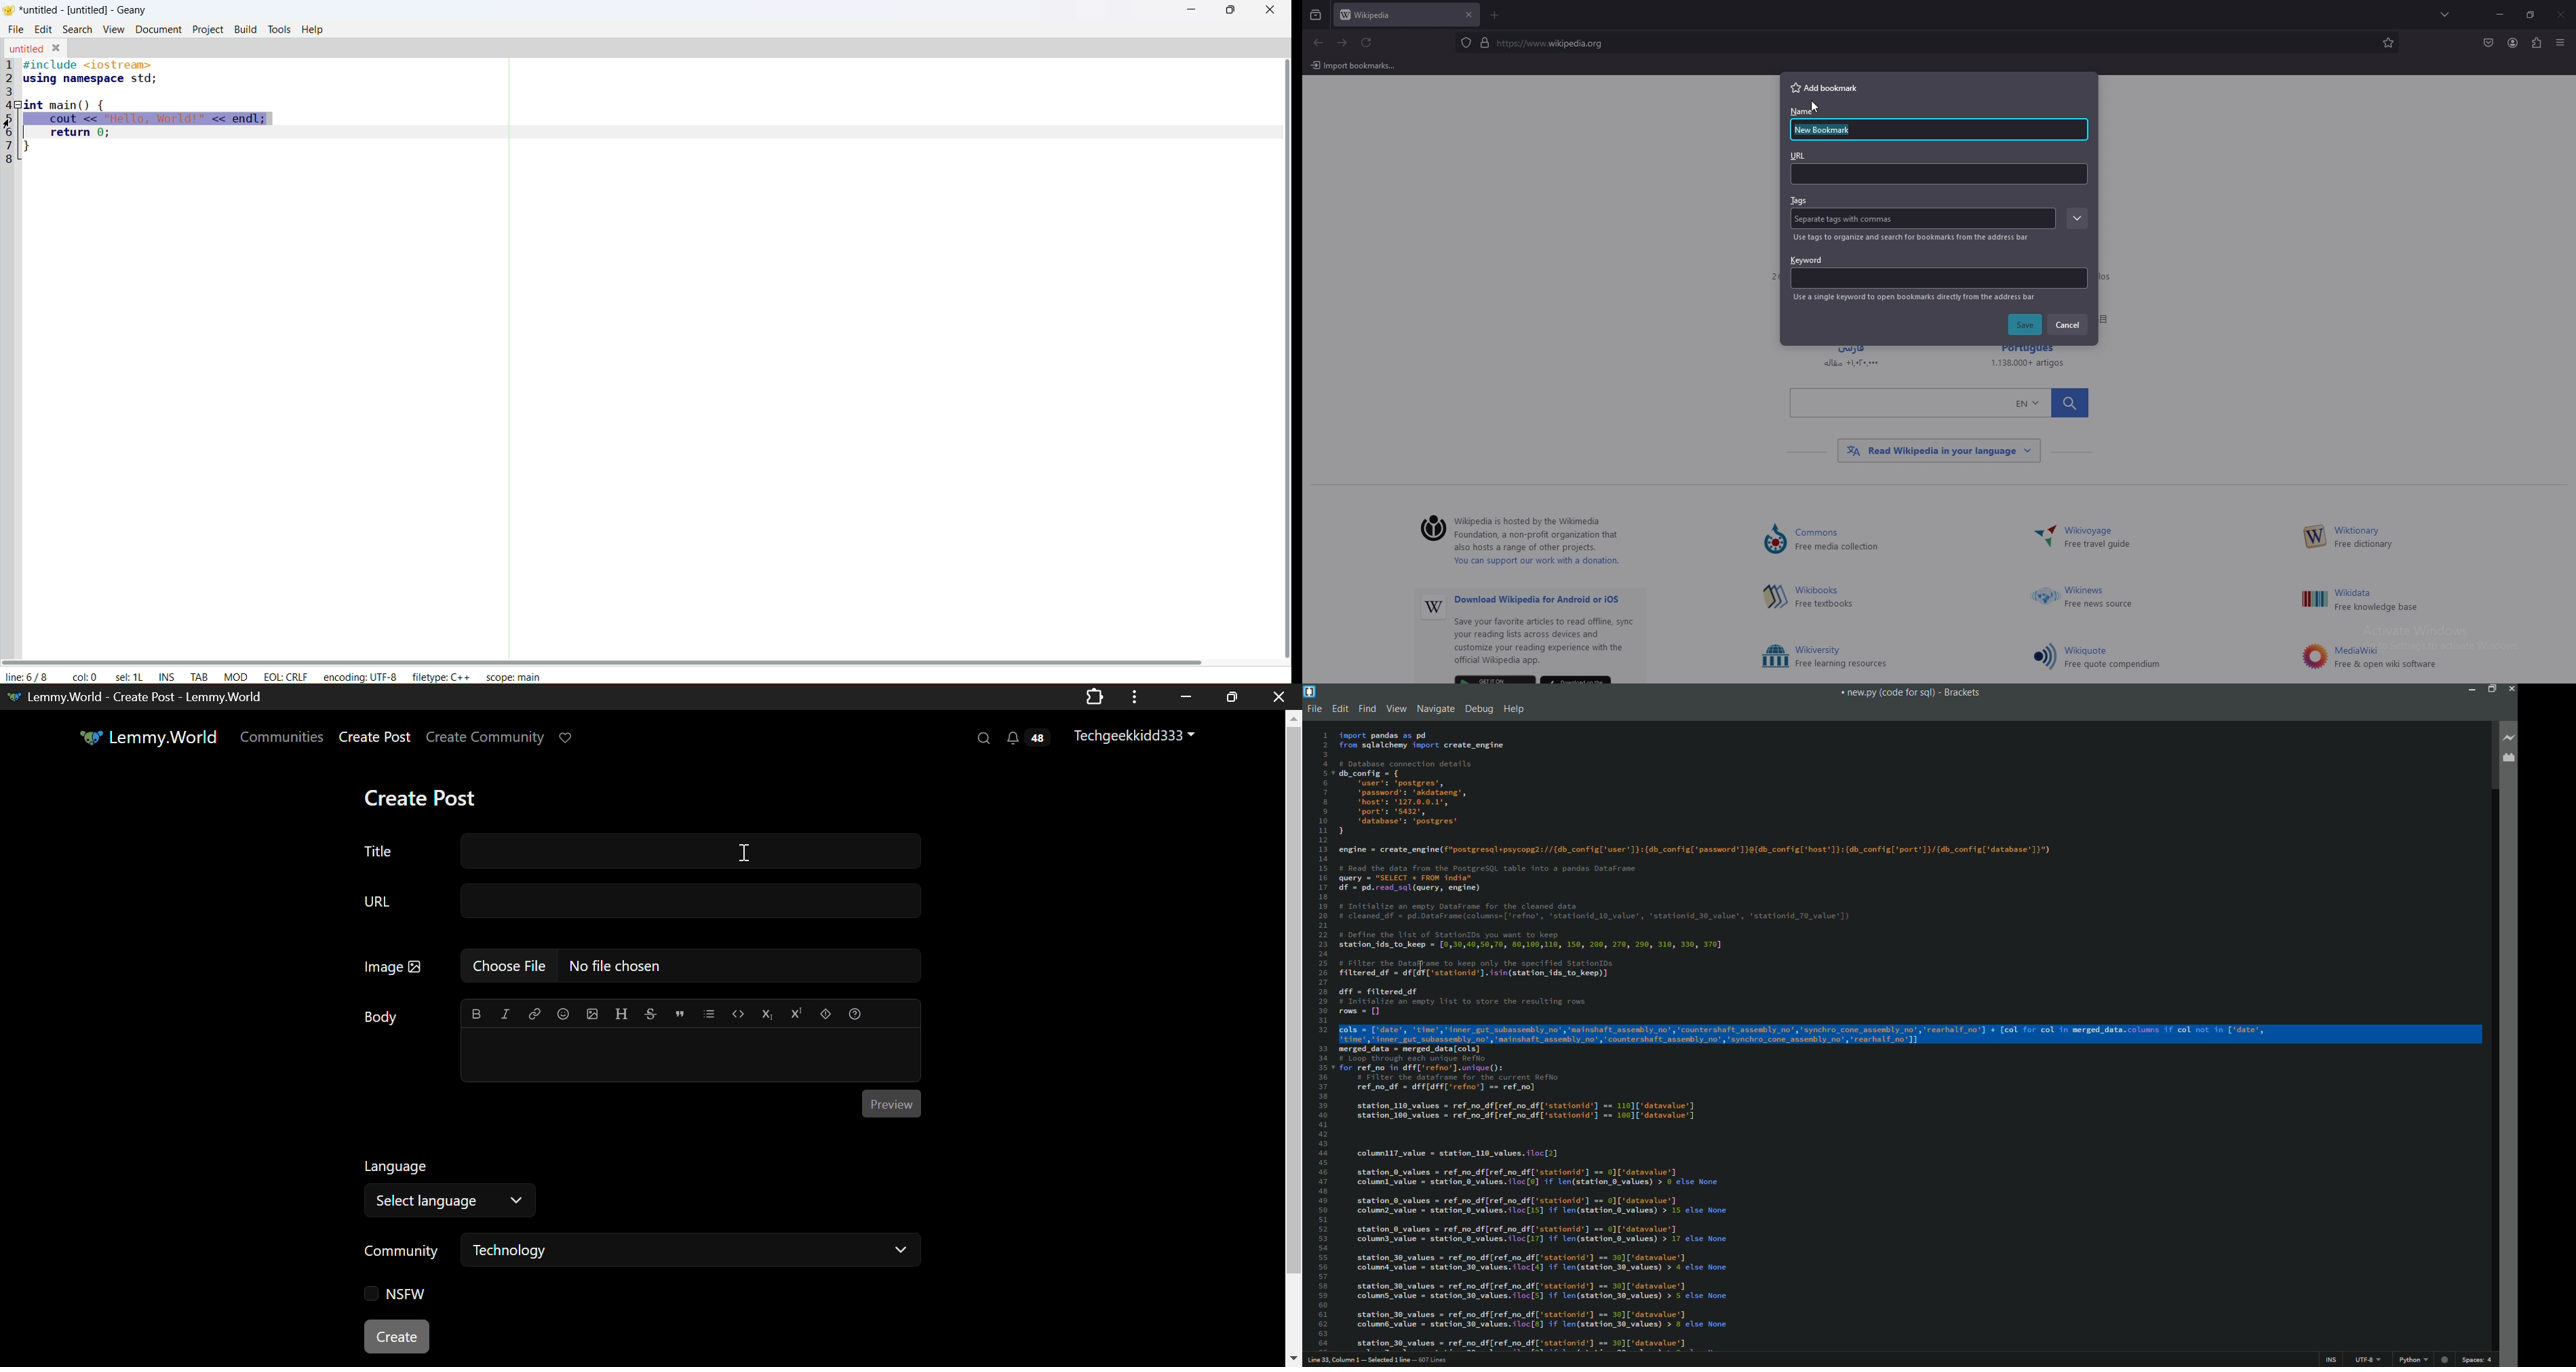 The height and width of the screenshot is (1372, 2576). I want to click on file format, so click(2411, 1360).